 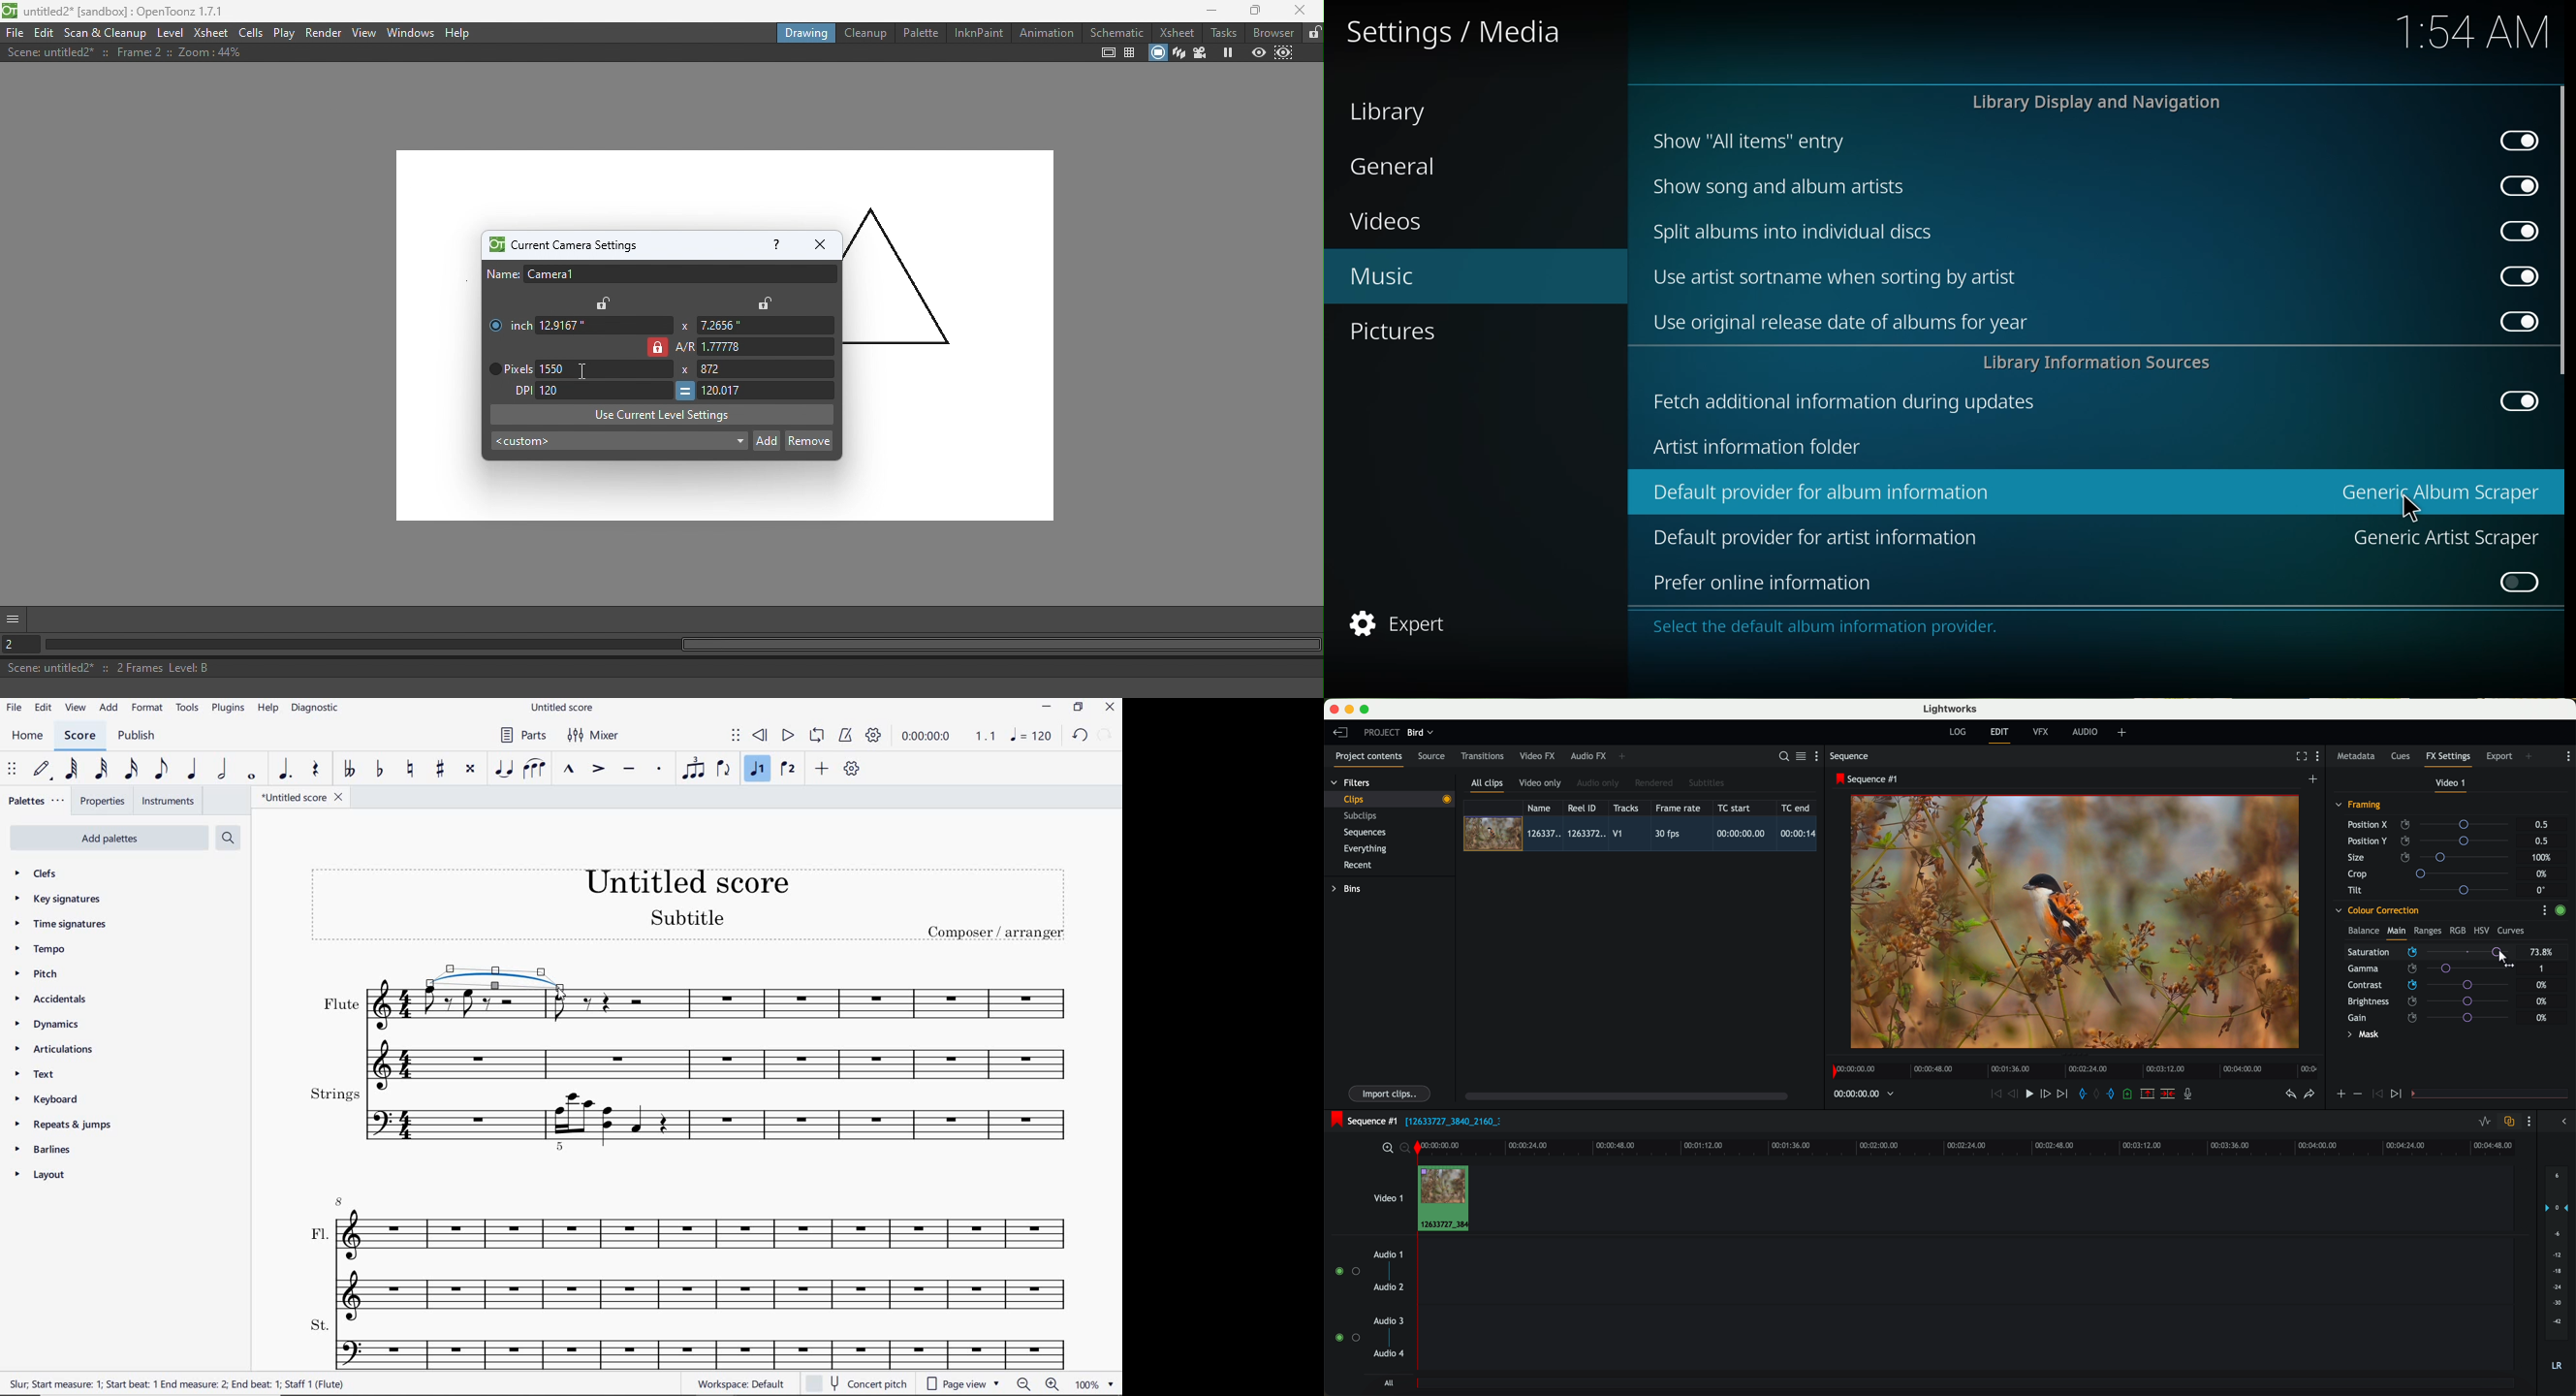 What do you see at coordinates (1845, 401) in the screenshot?
I see `fetch additional info during updates` at bounding box center [1845, 401].